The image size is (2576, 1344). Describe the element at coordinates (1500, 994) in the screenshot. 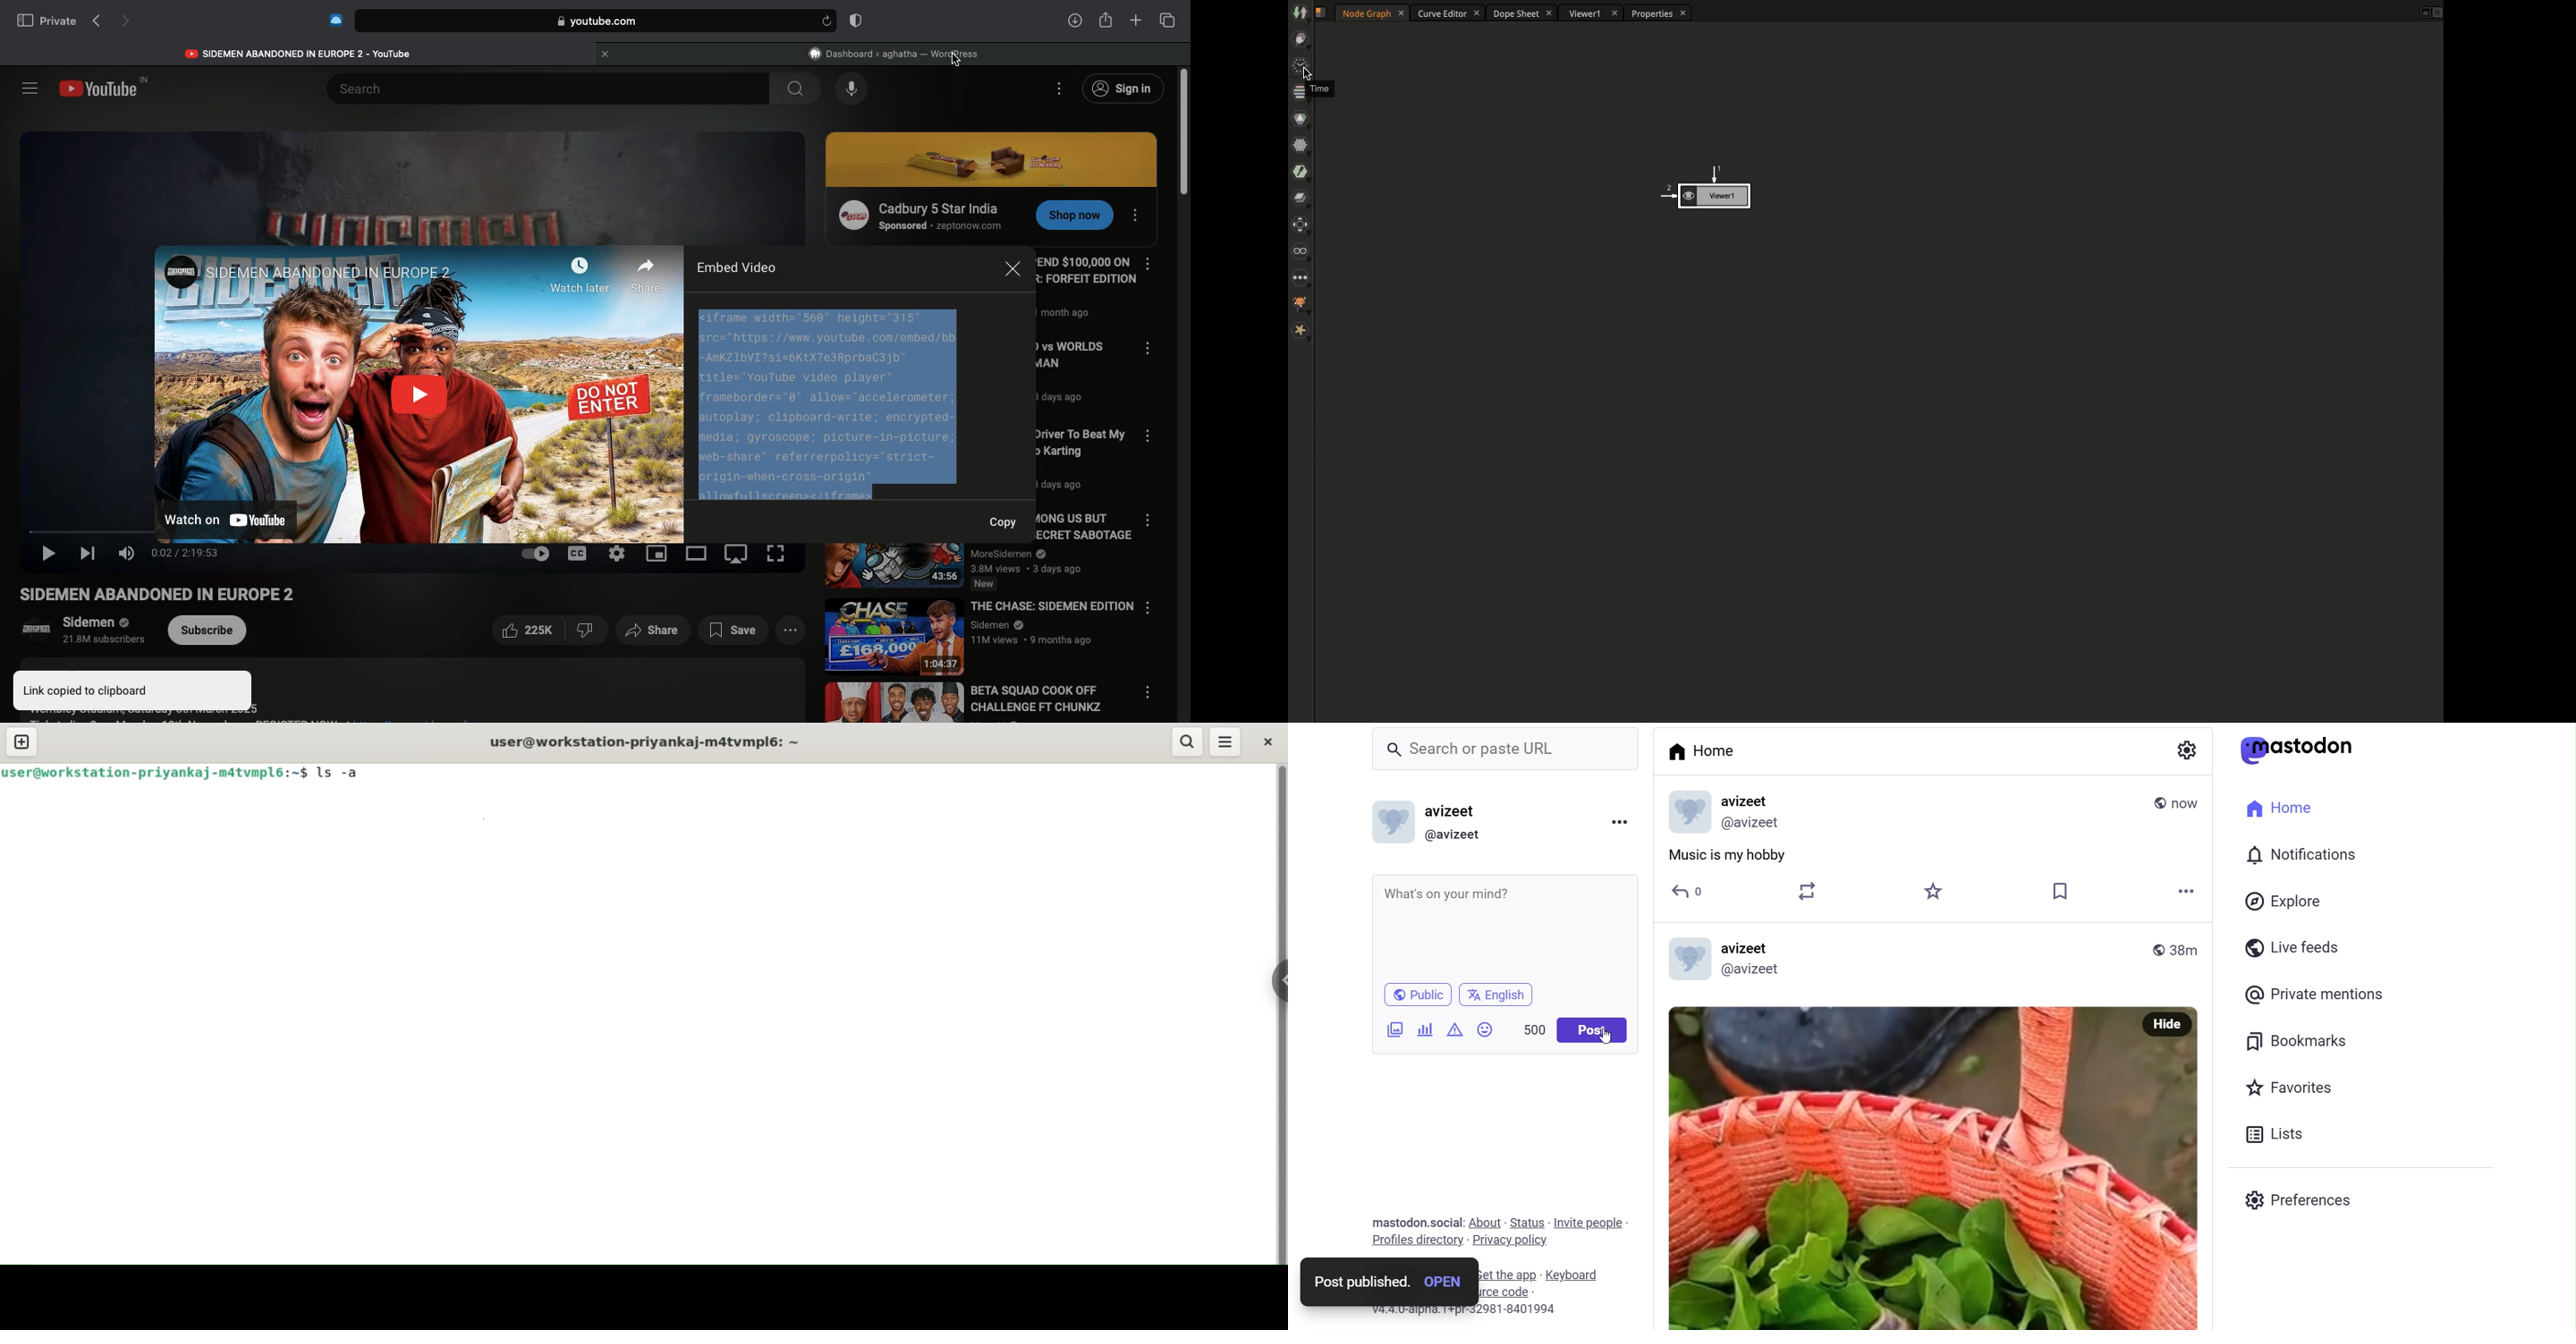

I see `English` at that location.